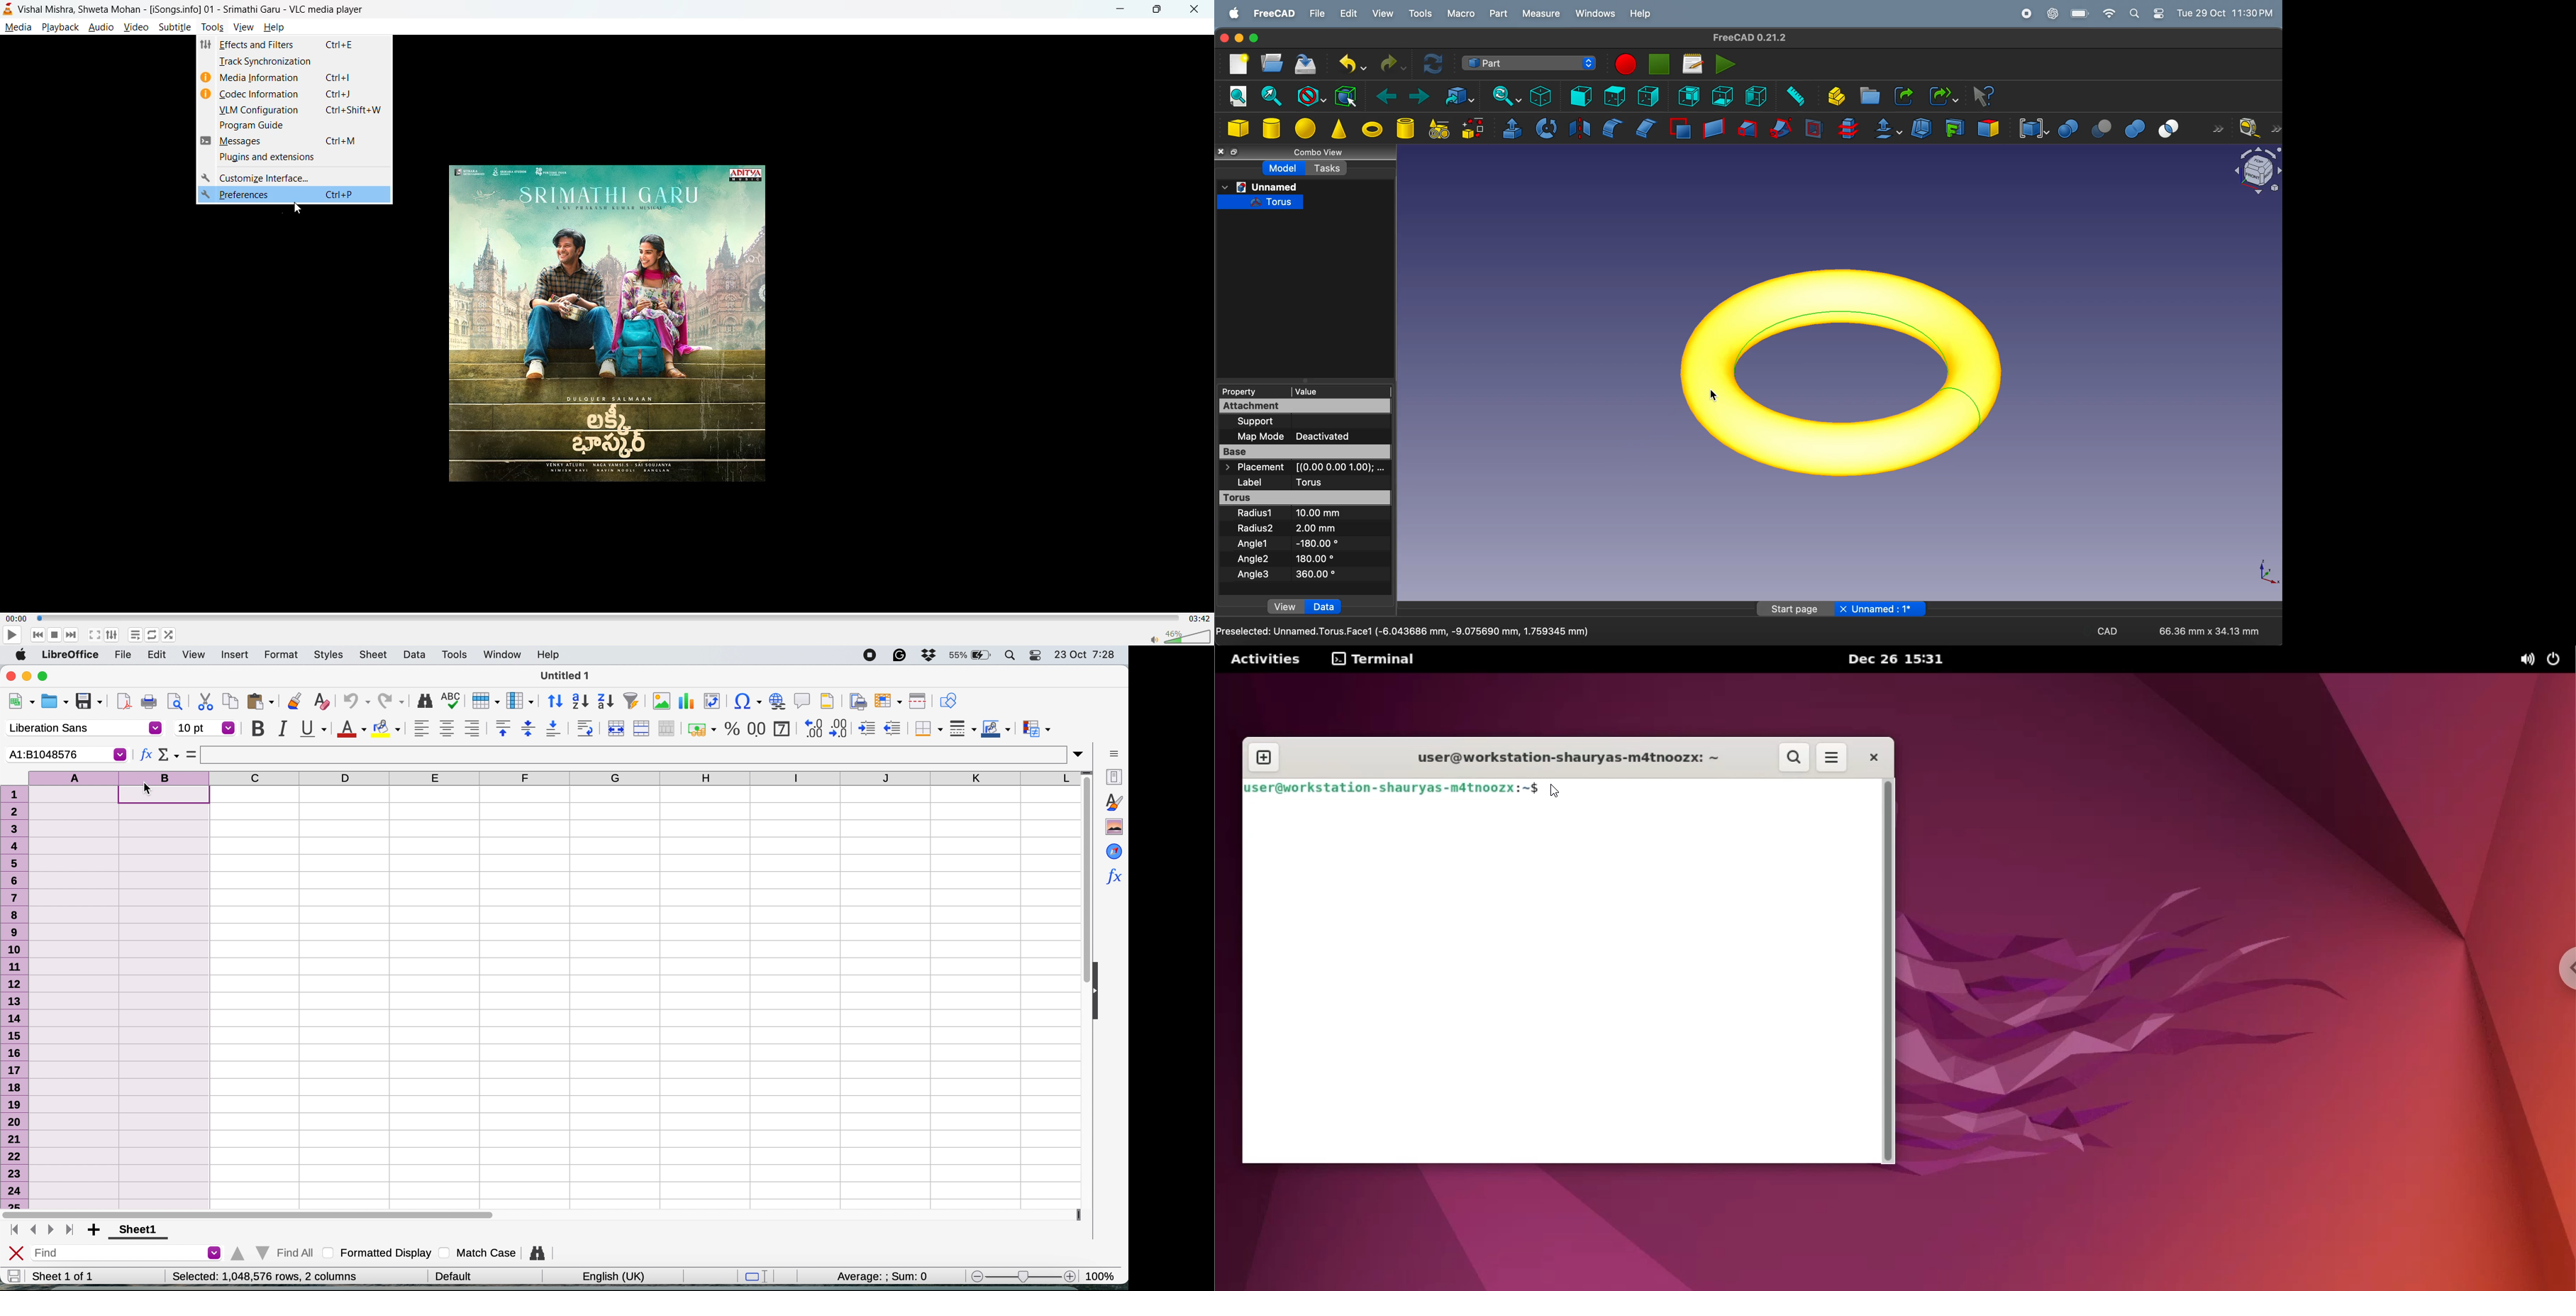 The height and width of the screenshot is (1316, 2576). What do you see at coordinates (1440, 129) in the screenshot?
I see `create primitives` at bounding box center [1440, 129].